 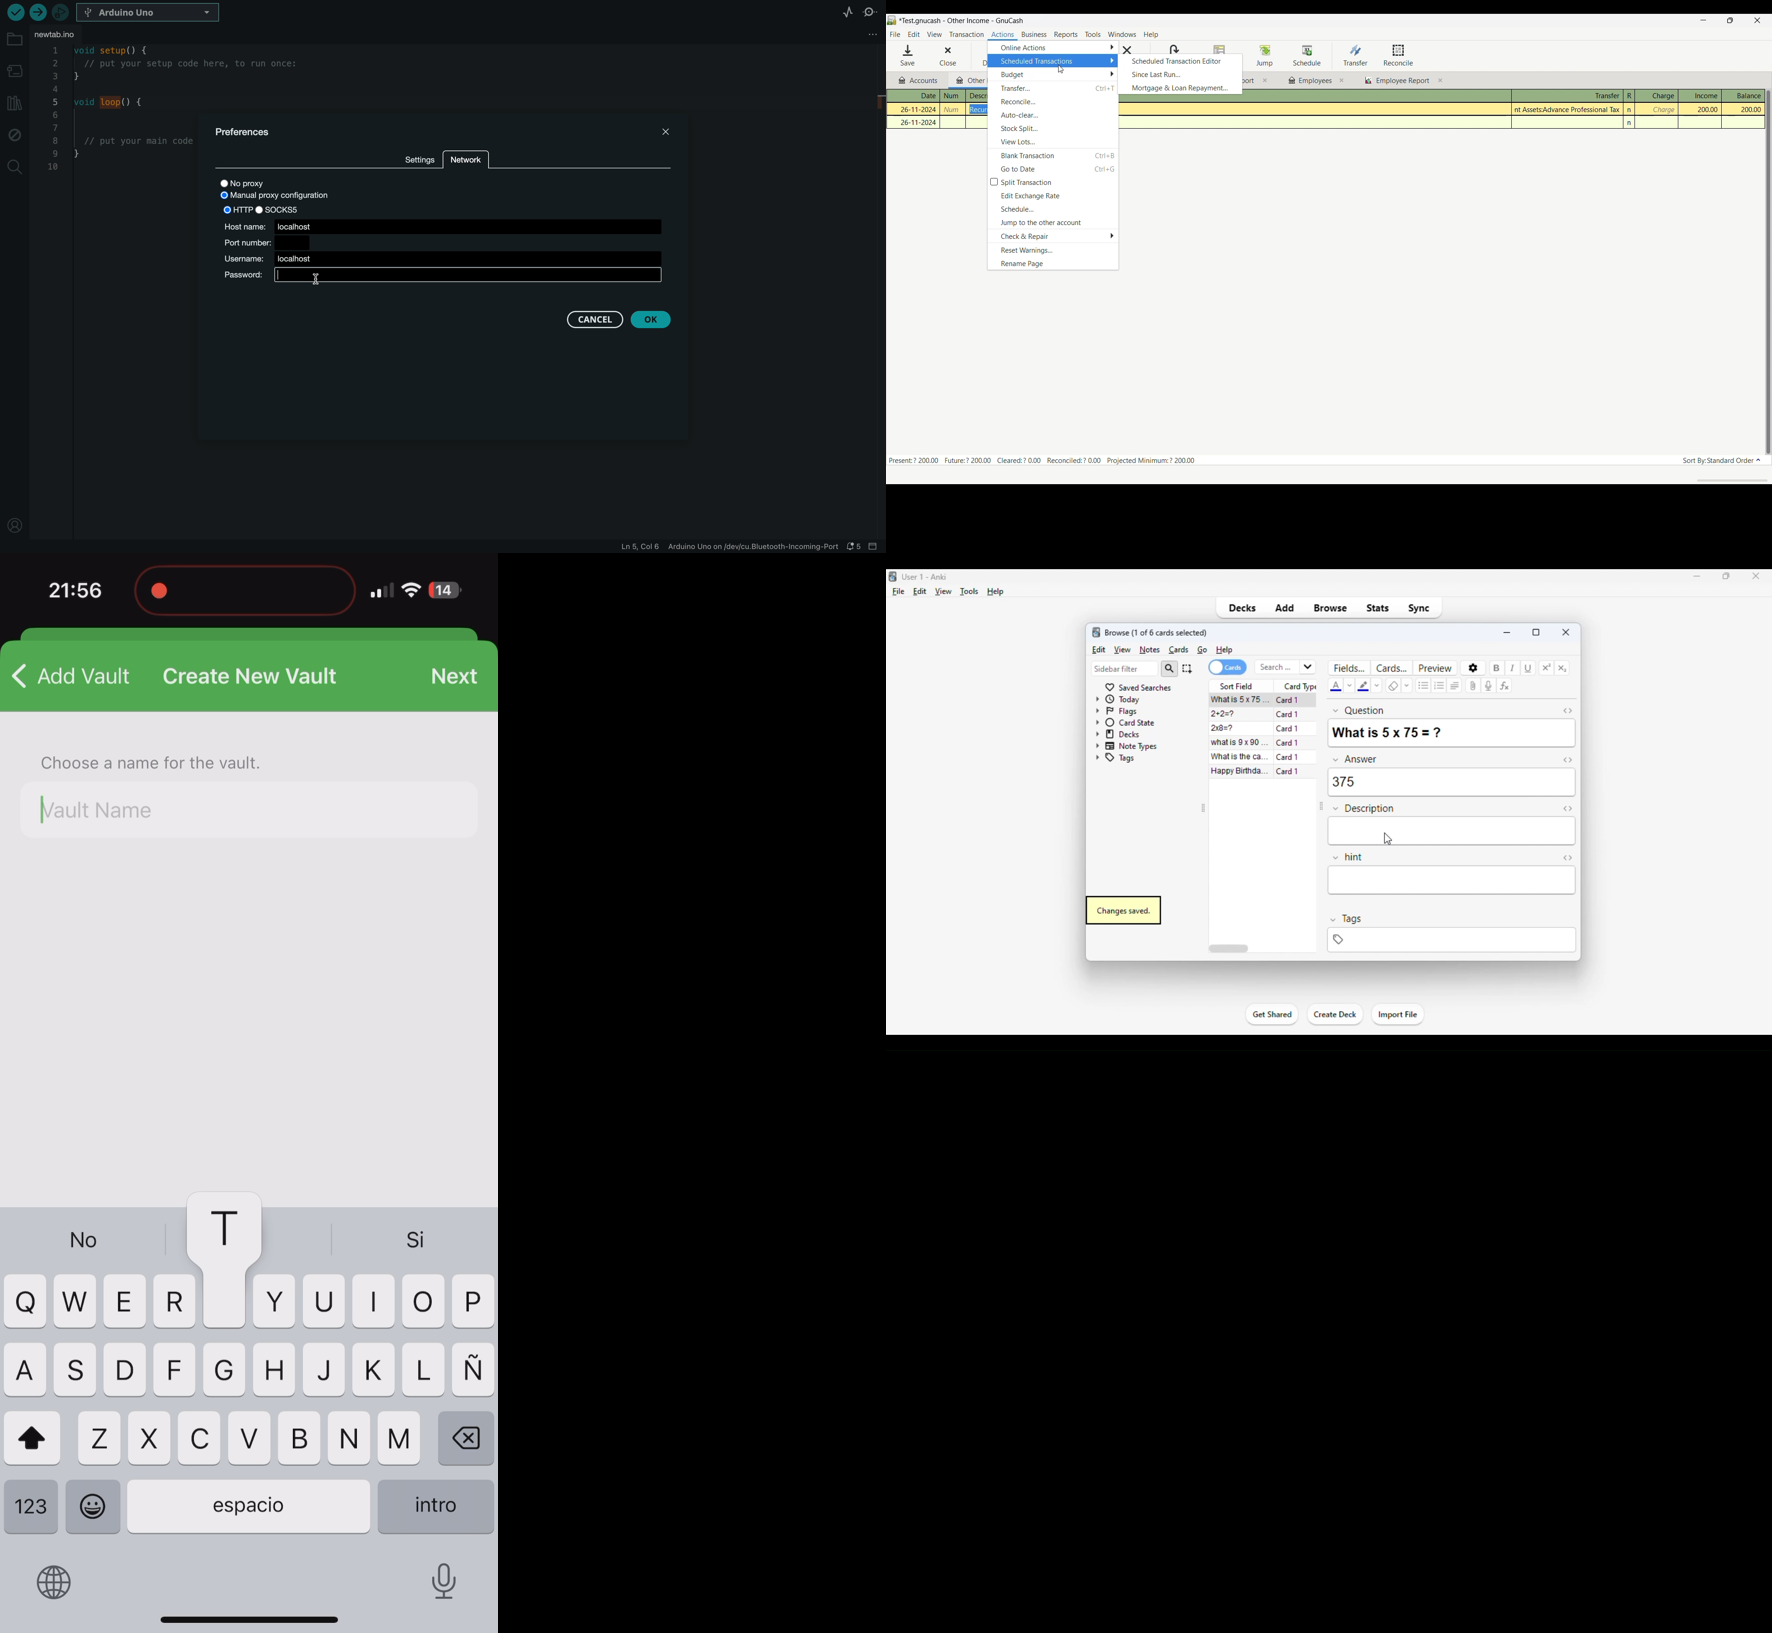 I want to click on cards, so click(x=1227, y=667).